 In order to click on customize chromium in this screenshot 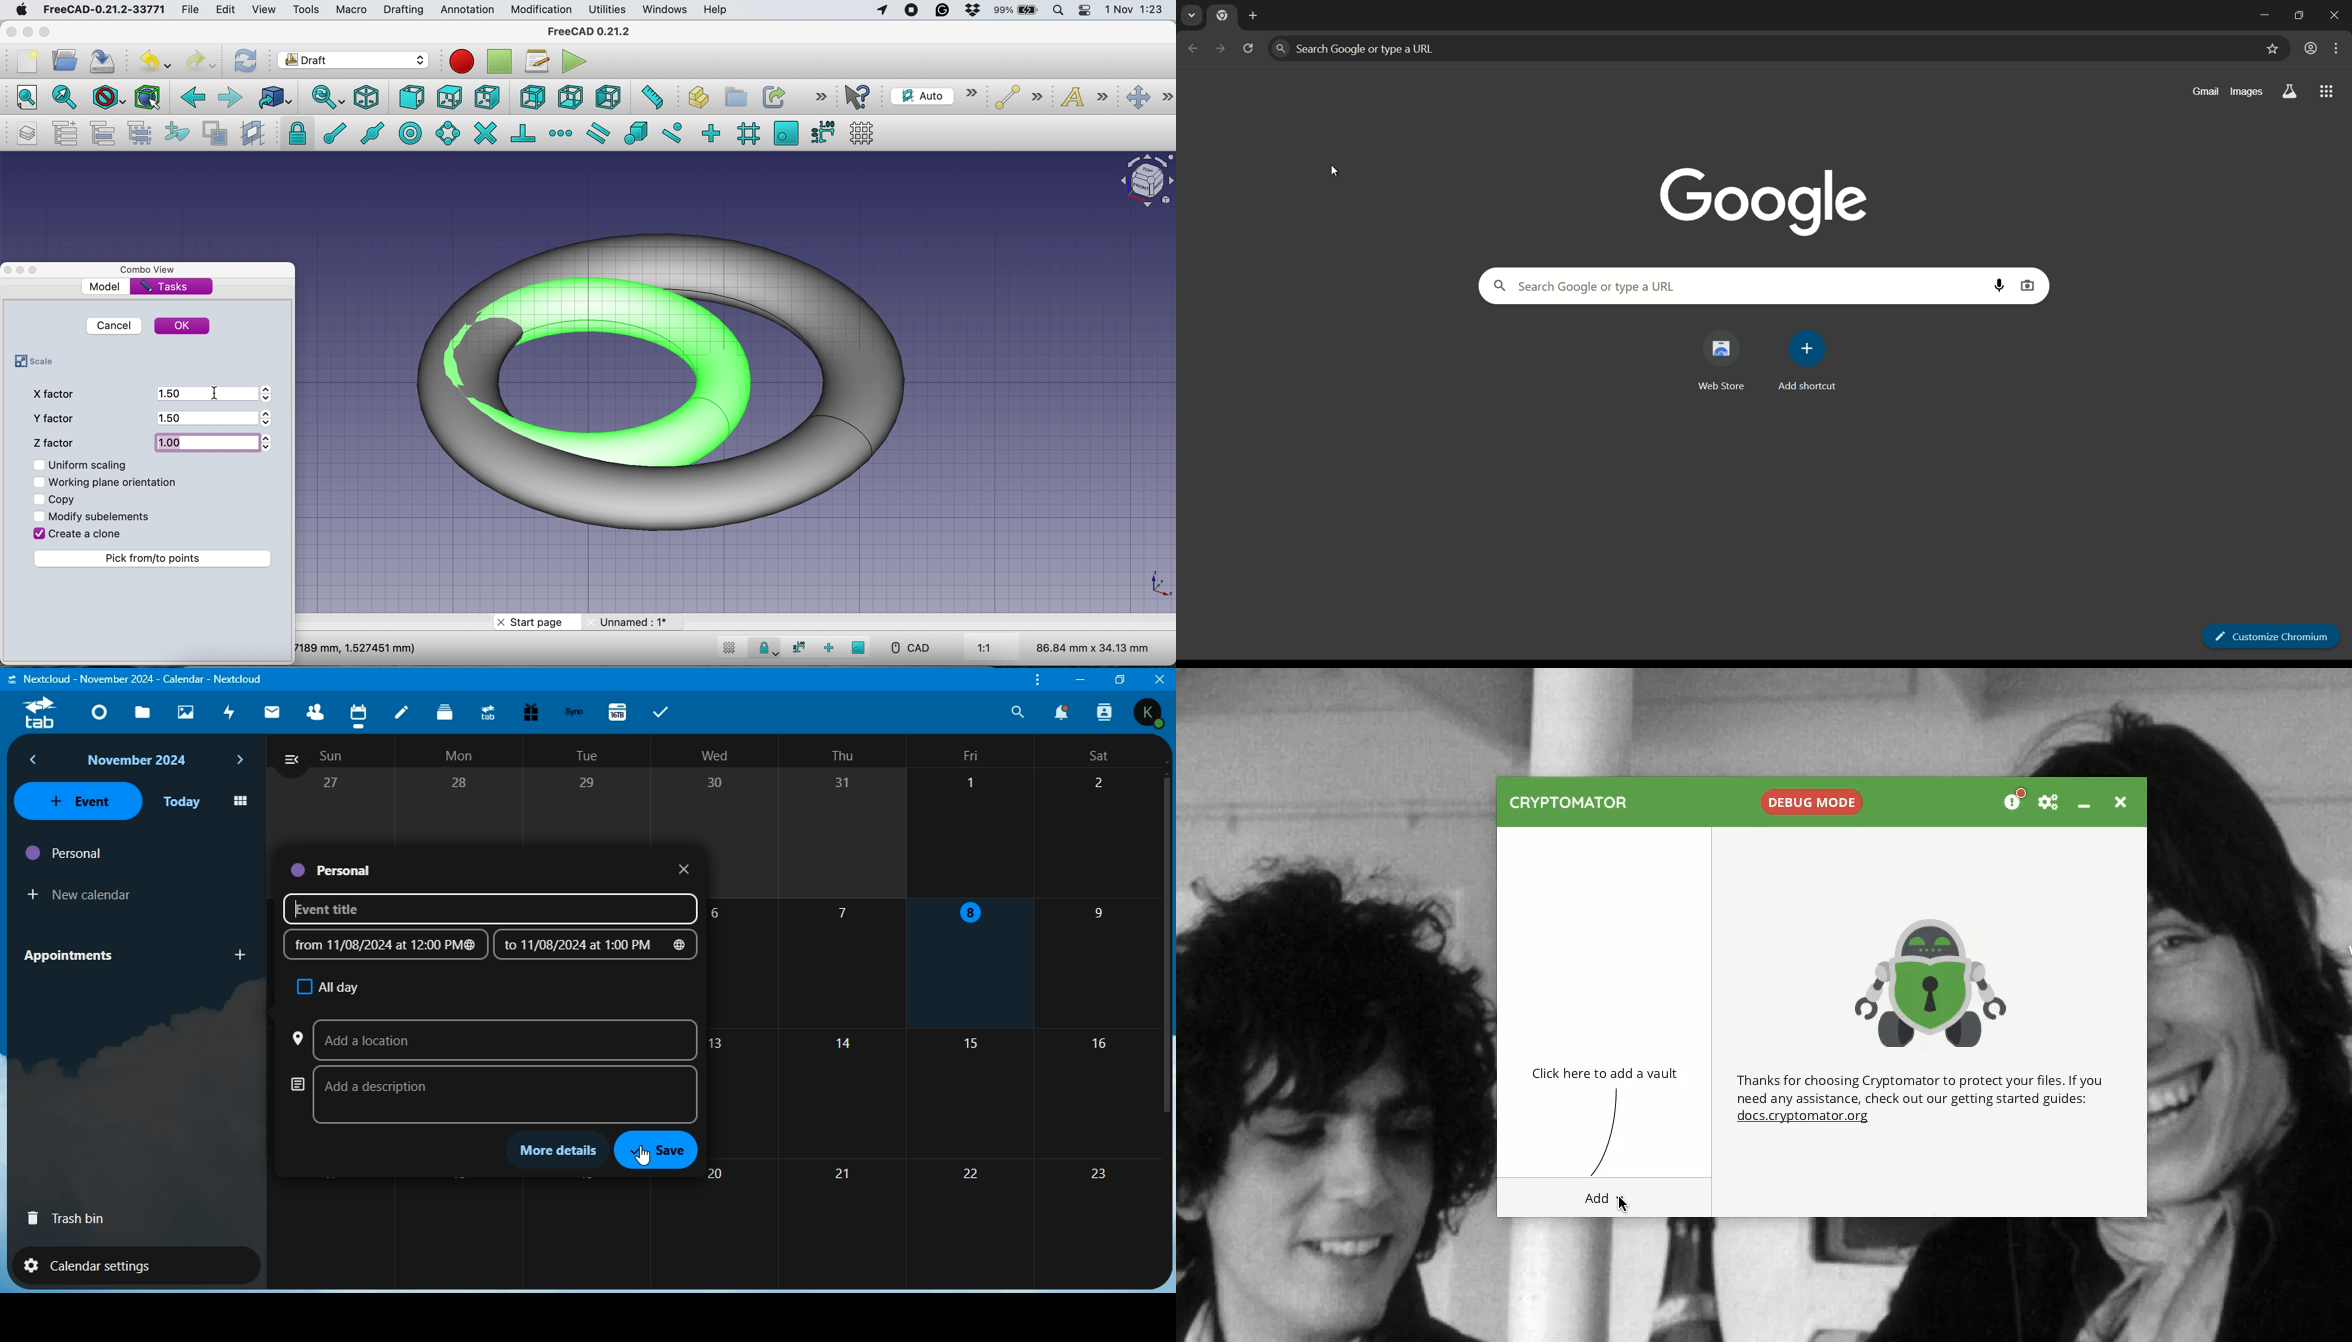, I will do `click(2273, 636)`.